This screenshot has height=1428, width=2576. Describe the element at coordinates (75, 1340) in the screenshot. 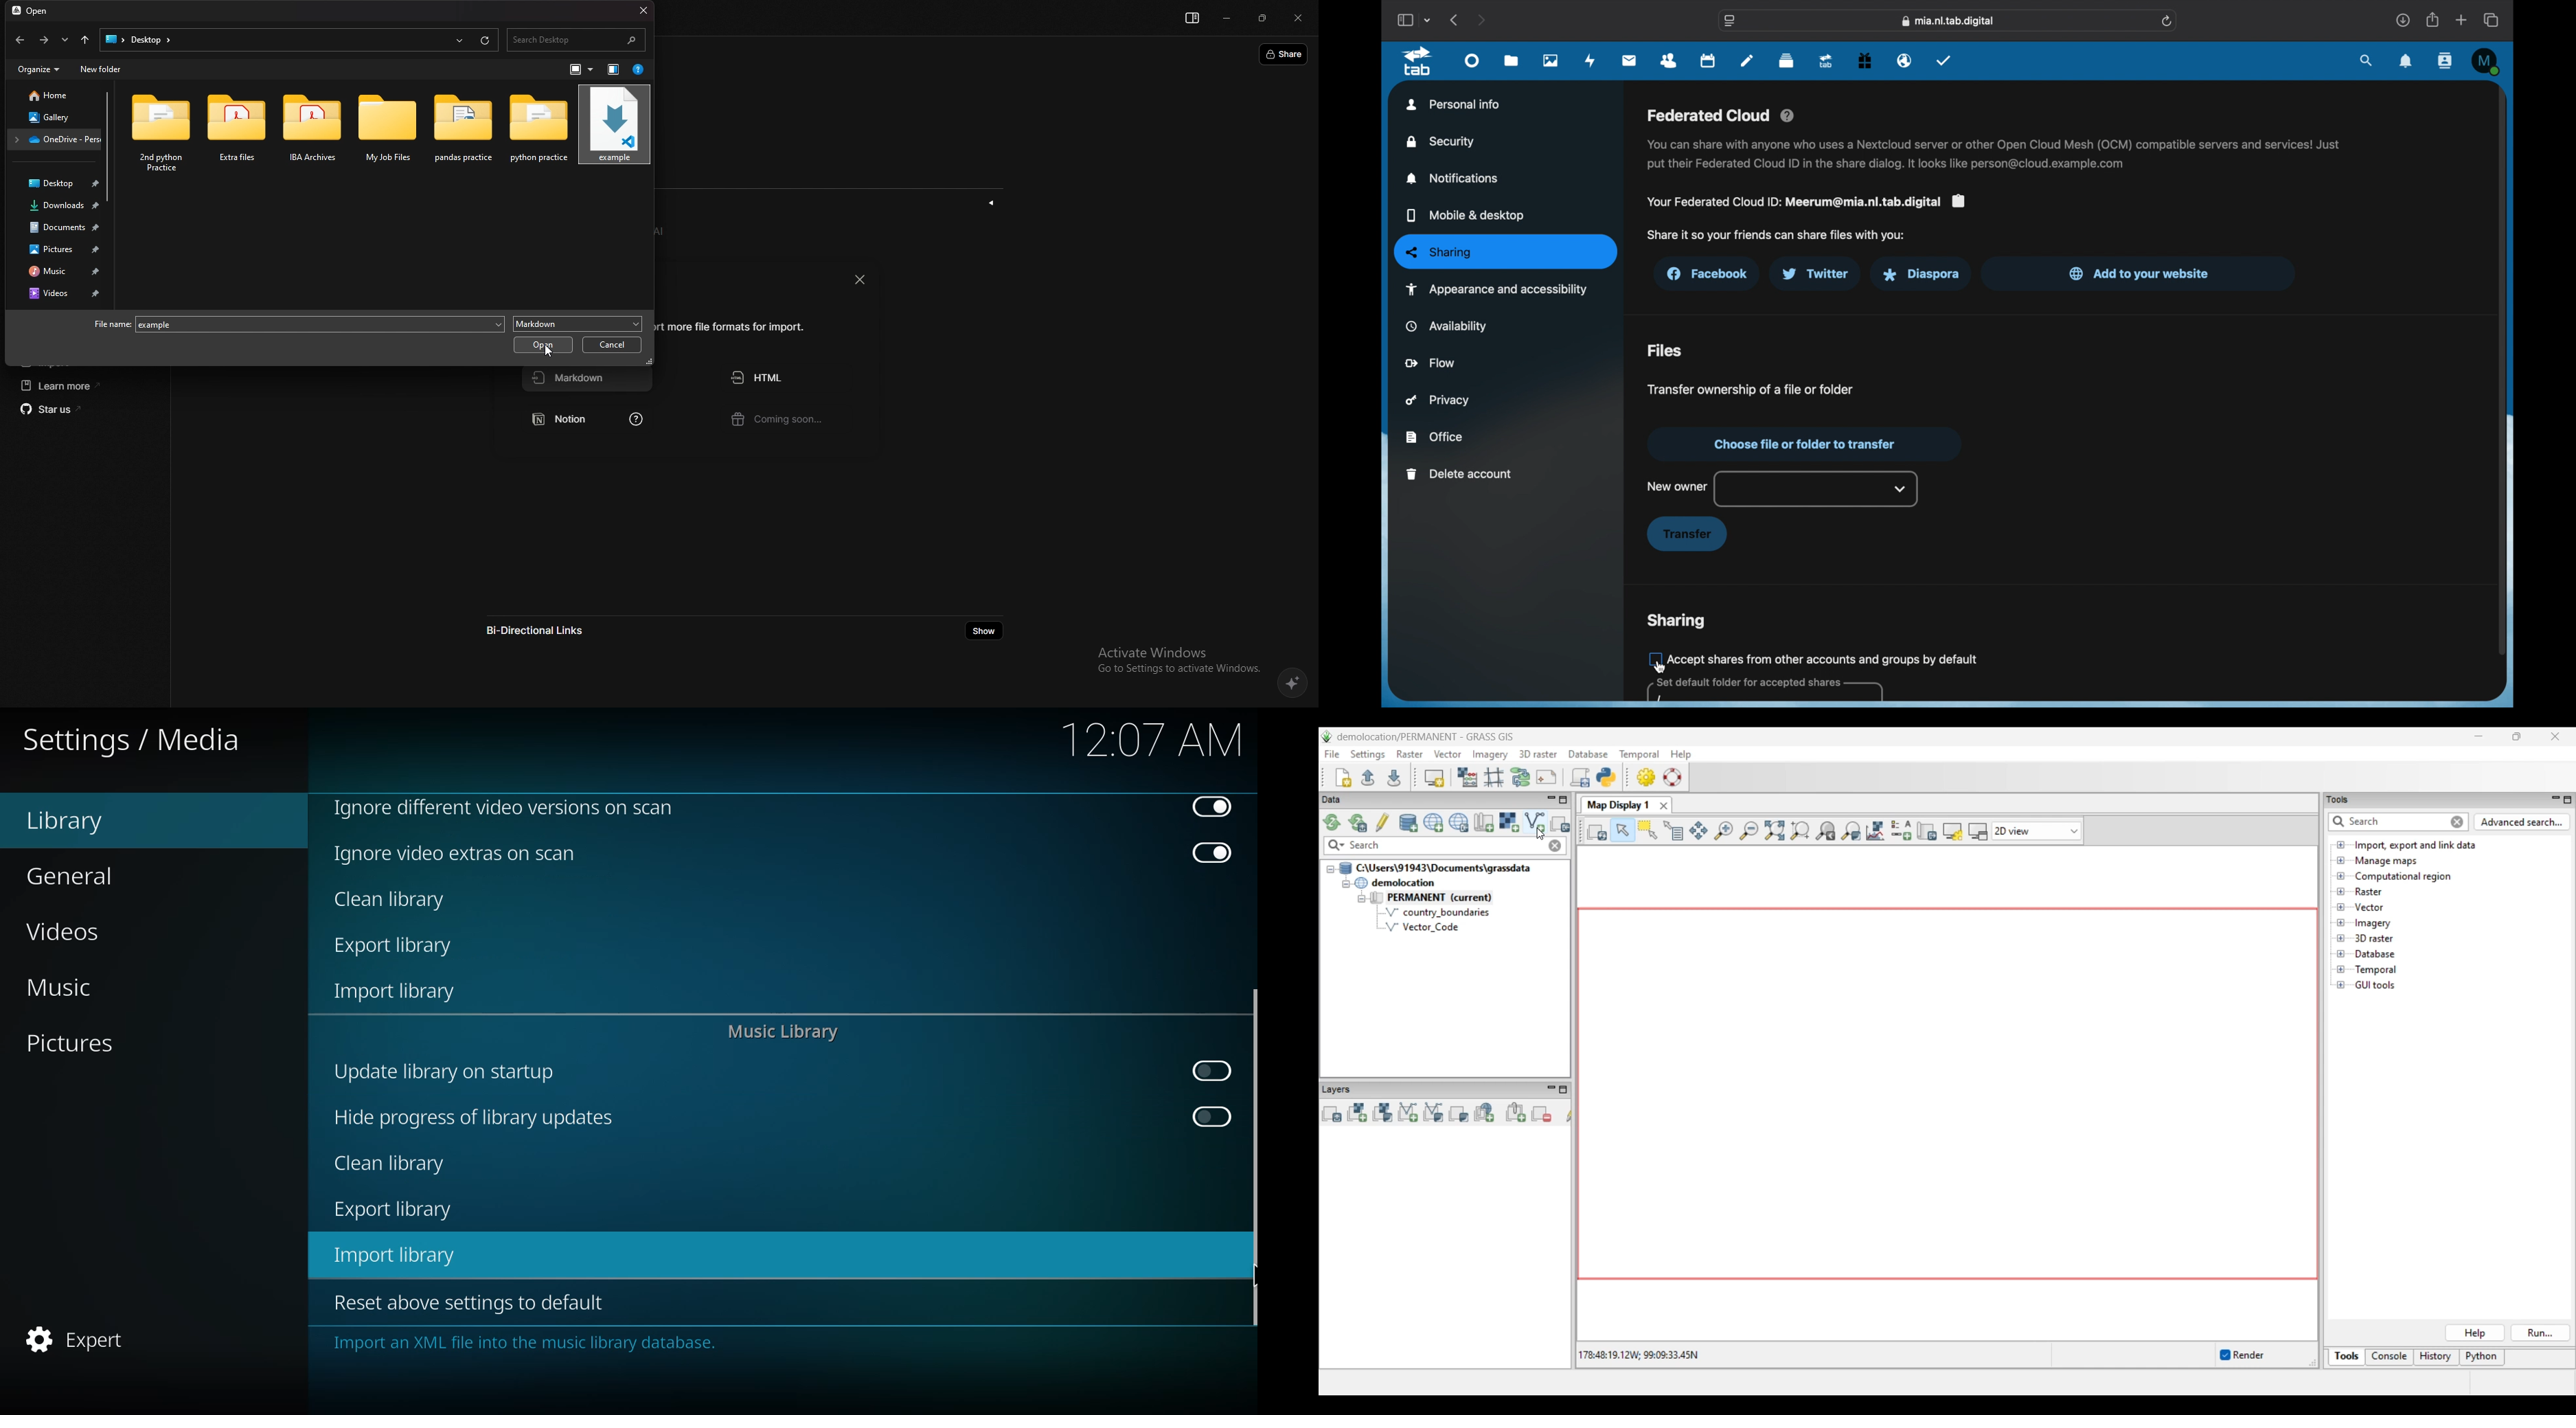

I see `expert` at that location.